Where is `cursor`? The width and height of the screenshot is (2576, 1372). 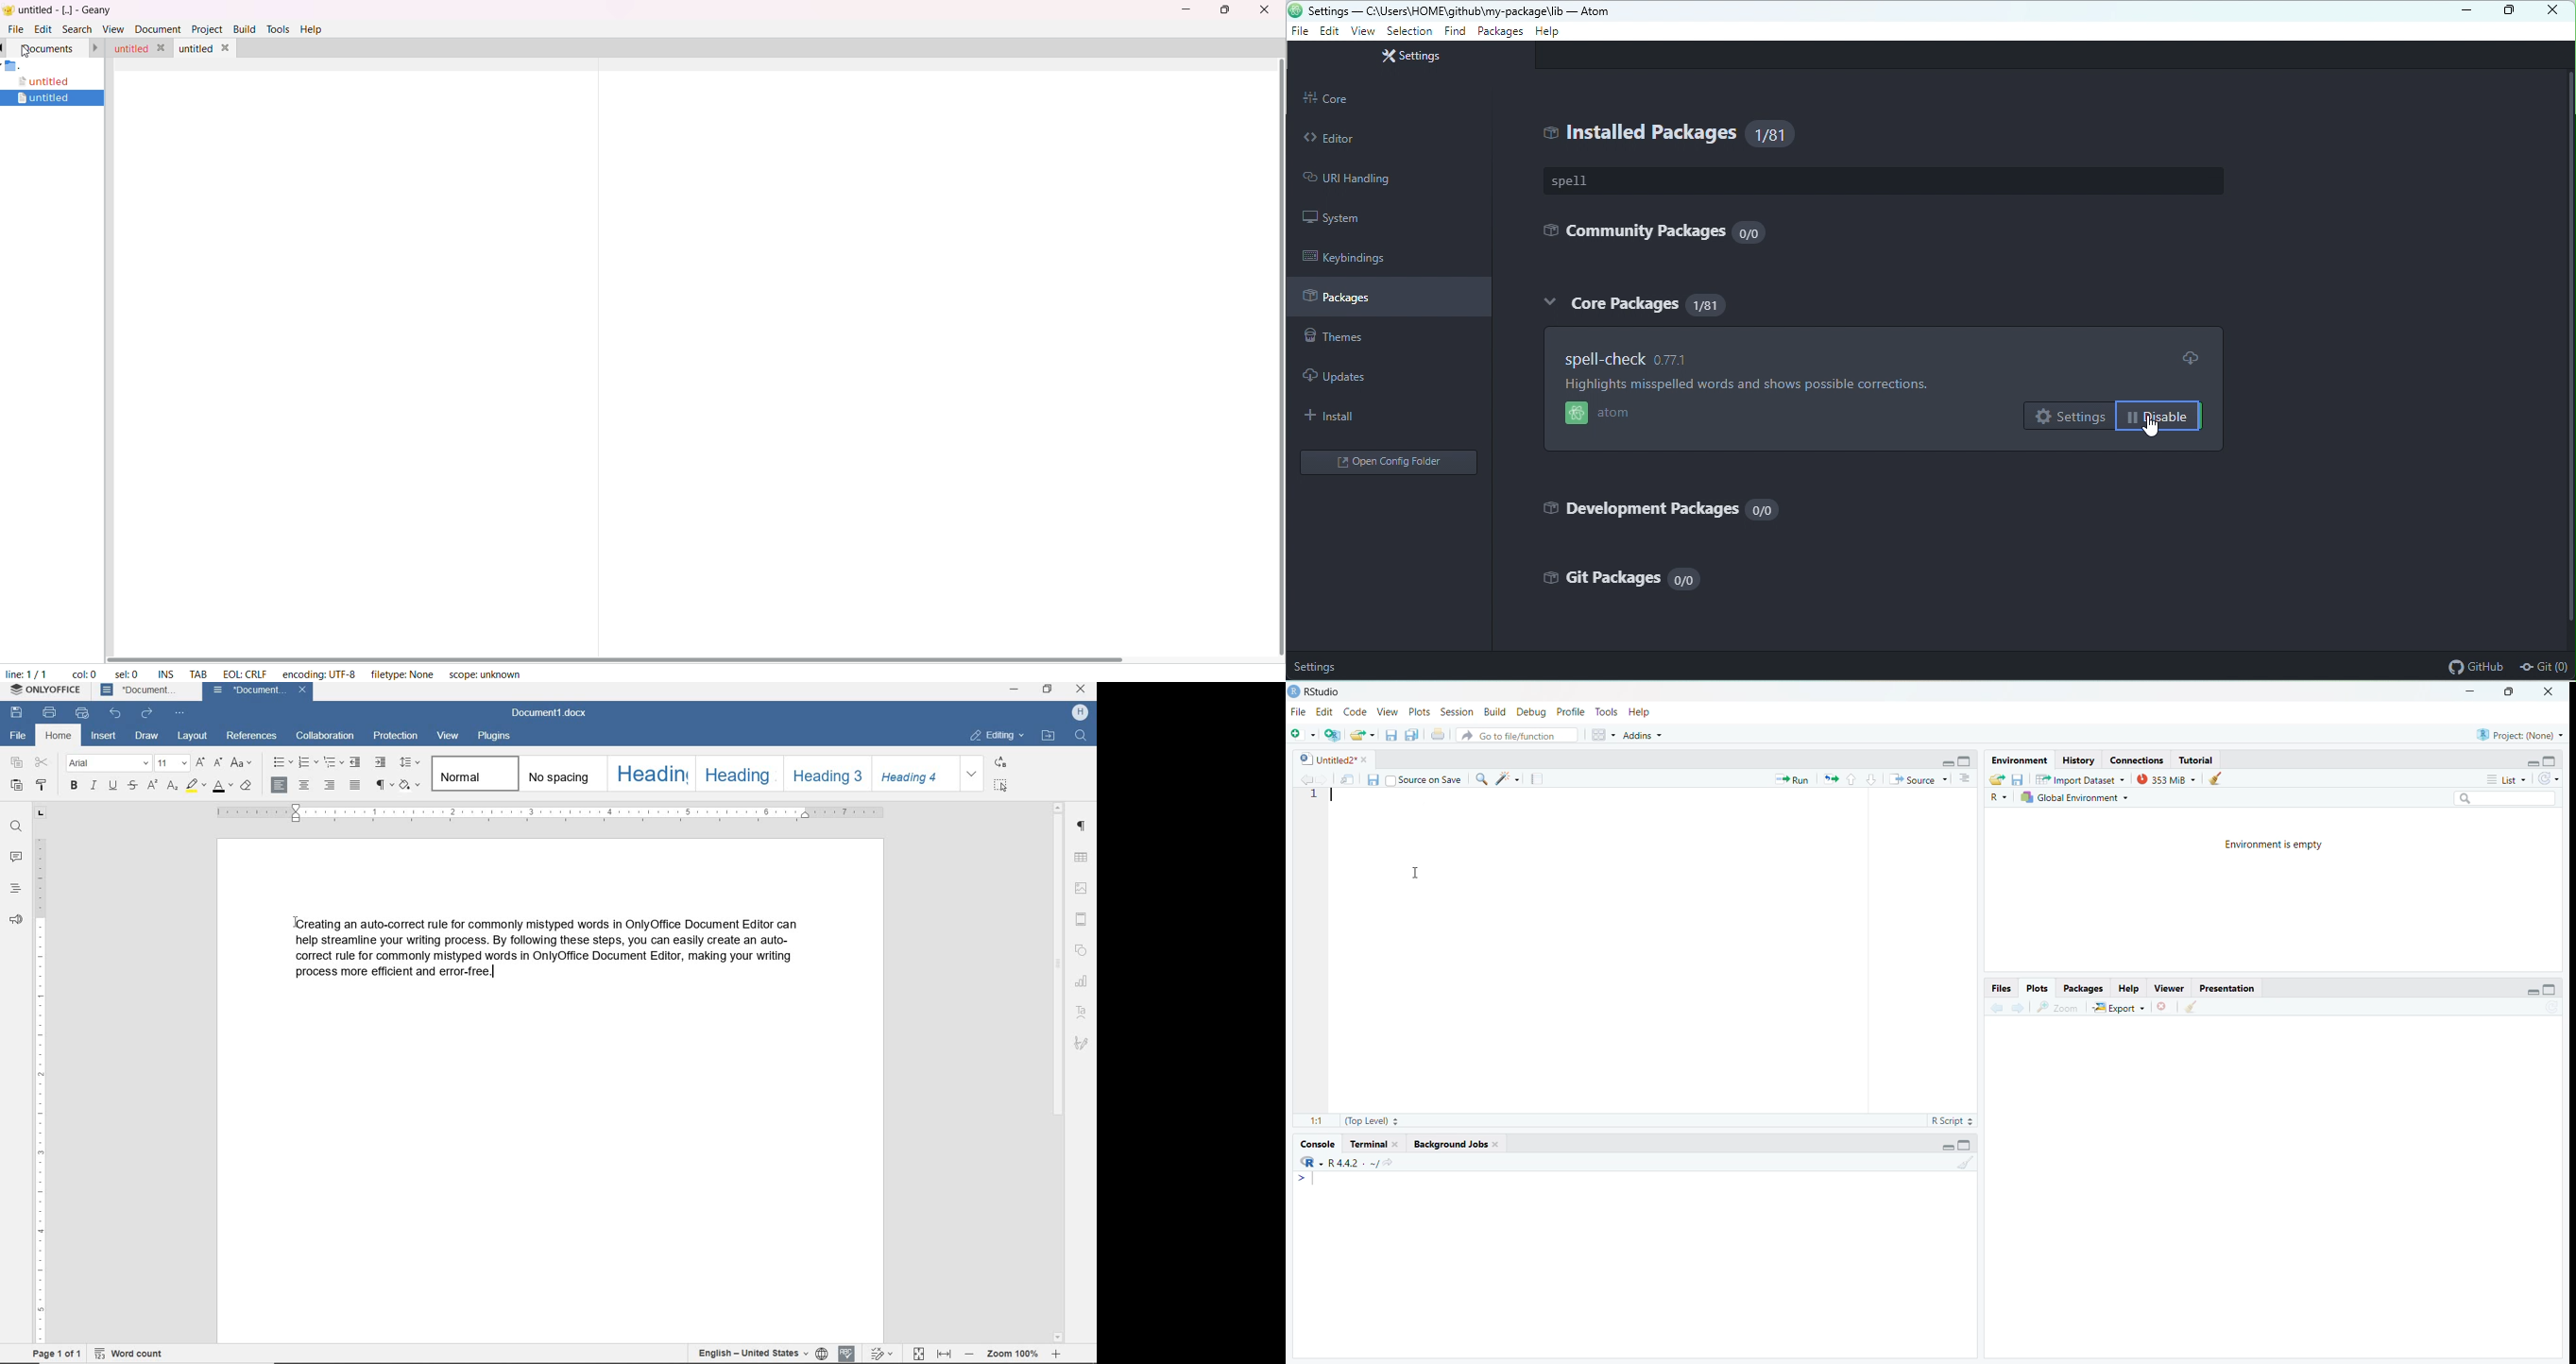 cursor is located at coordinates (1423, 802).